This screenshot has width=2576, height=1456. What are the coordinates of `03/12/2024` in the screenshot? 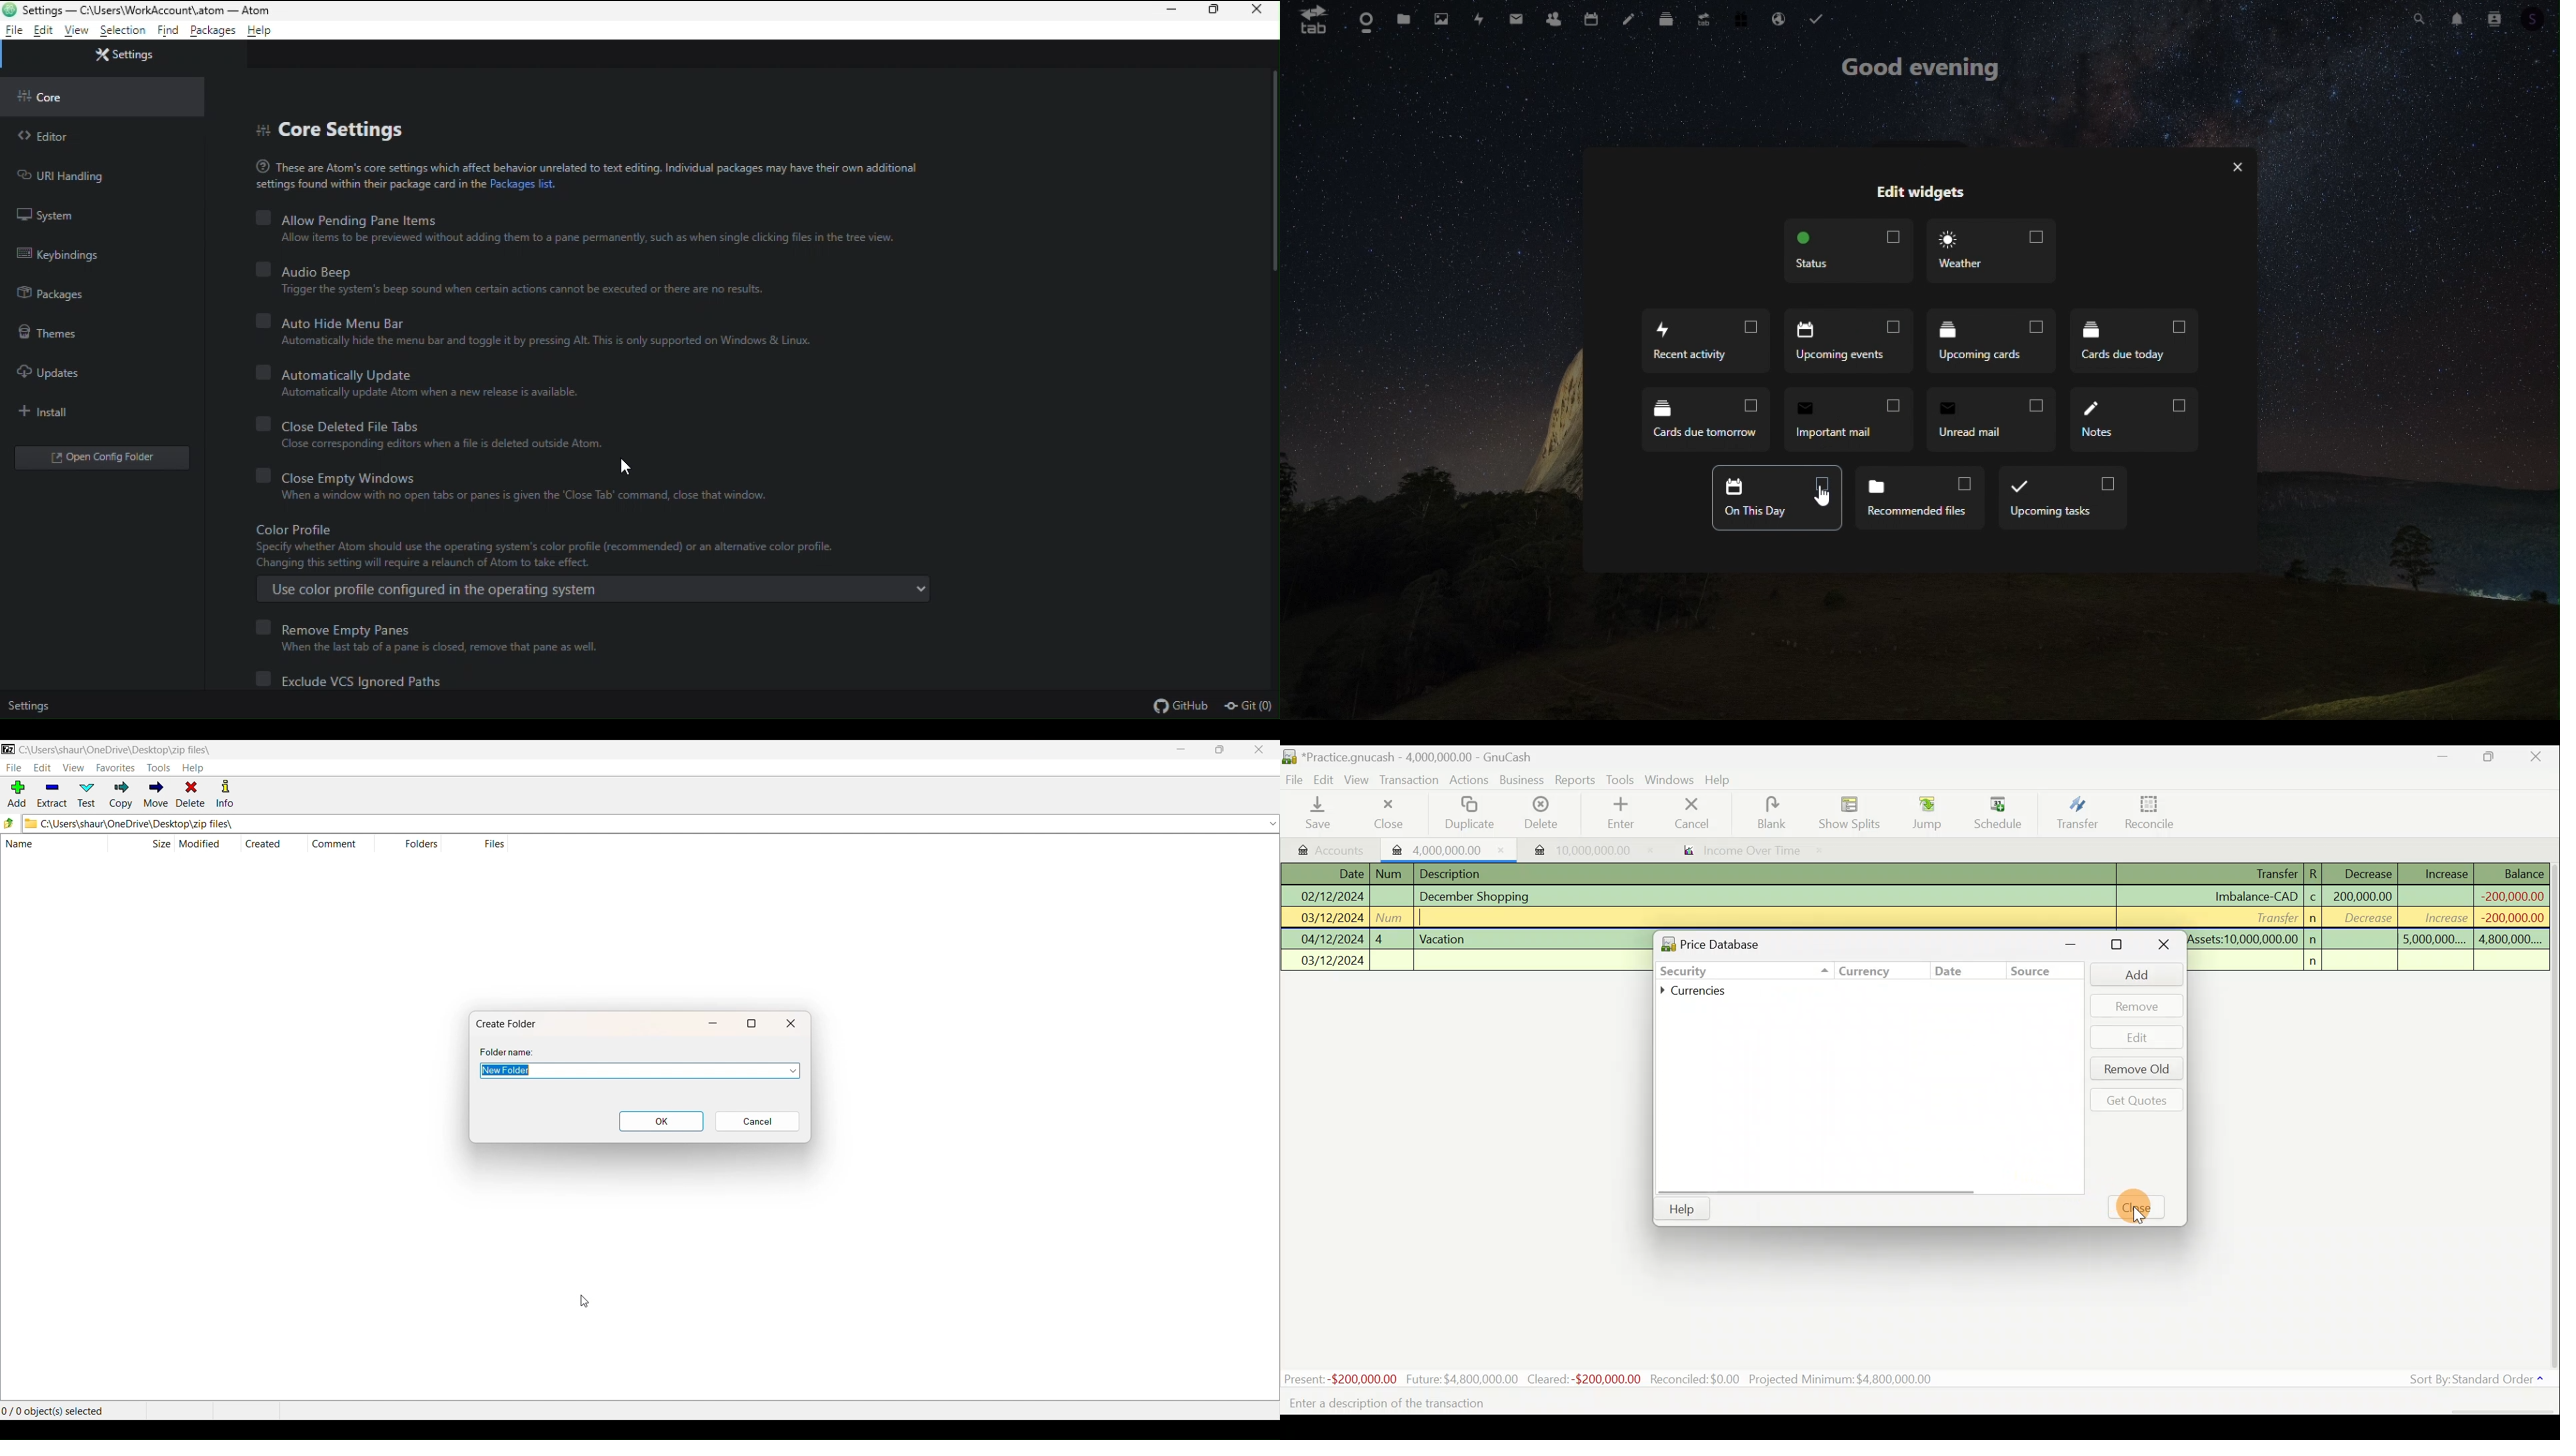 It's located at (1333, 919).